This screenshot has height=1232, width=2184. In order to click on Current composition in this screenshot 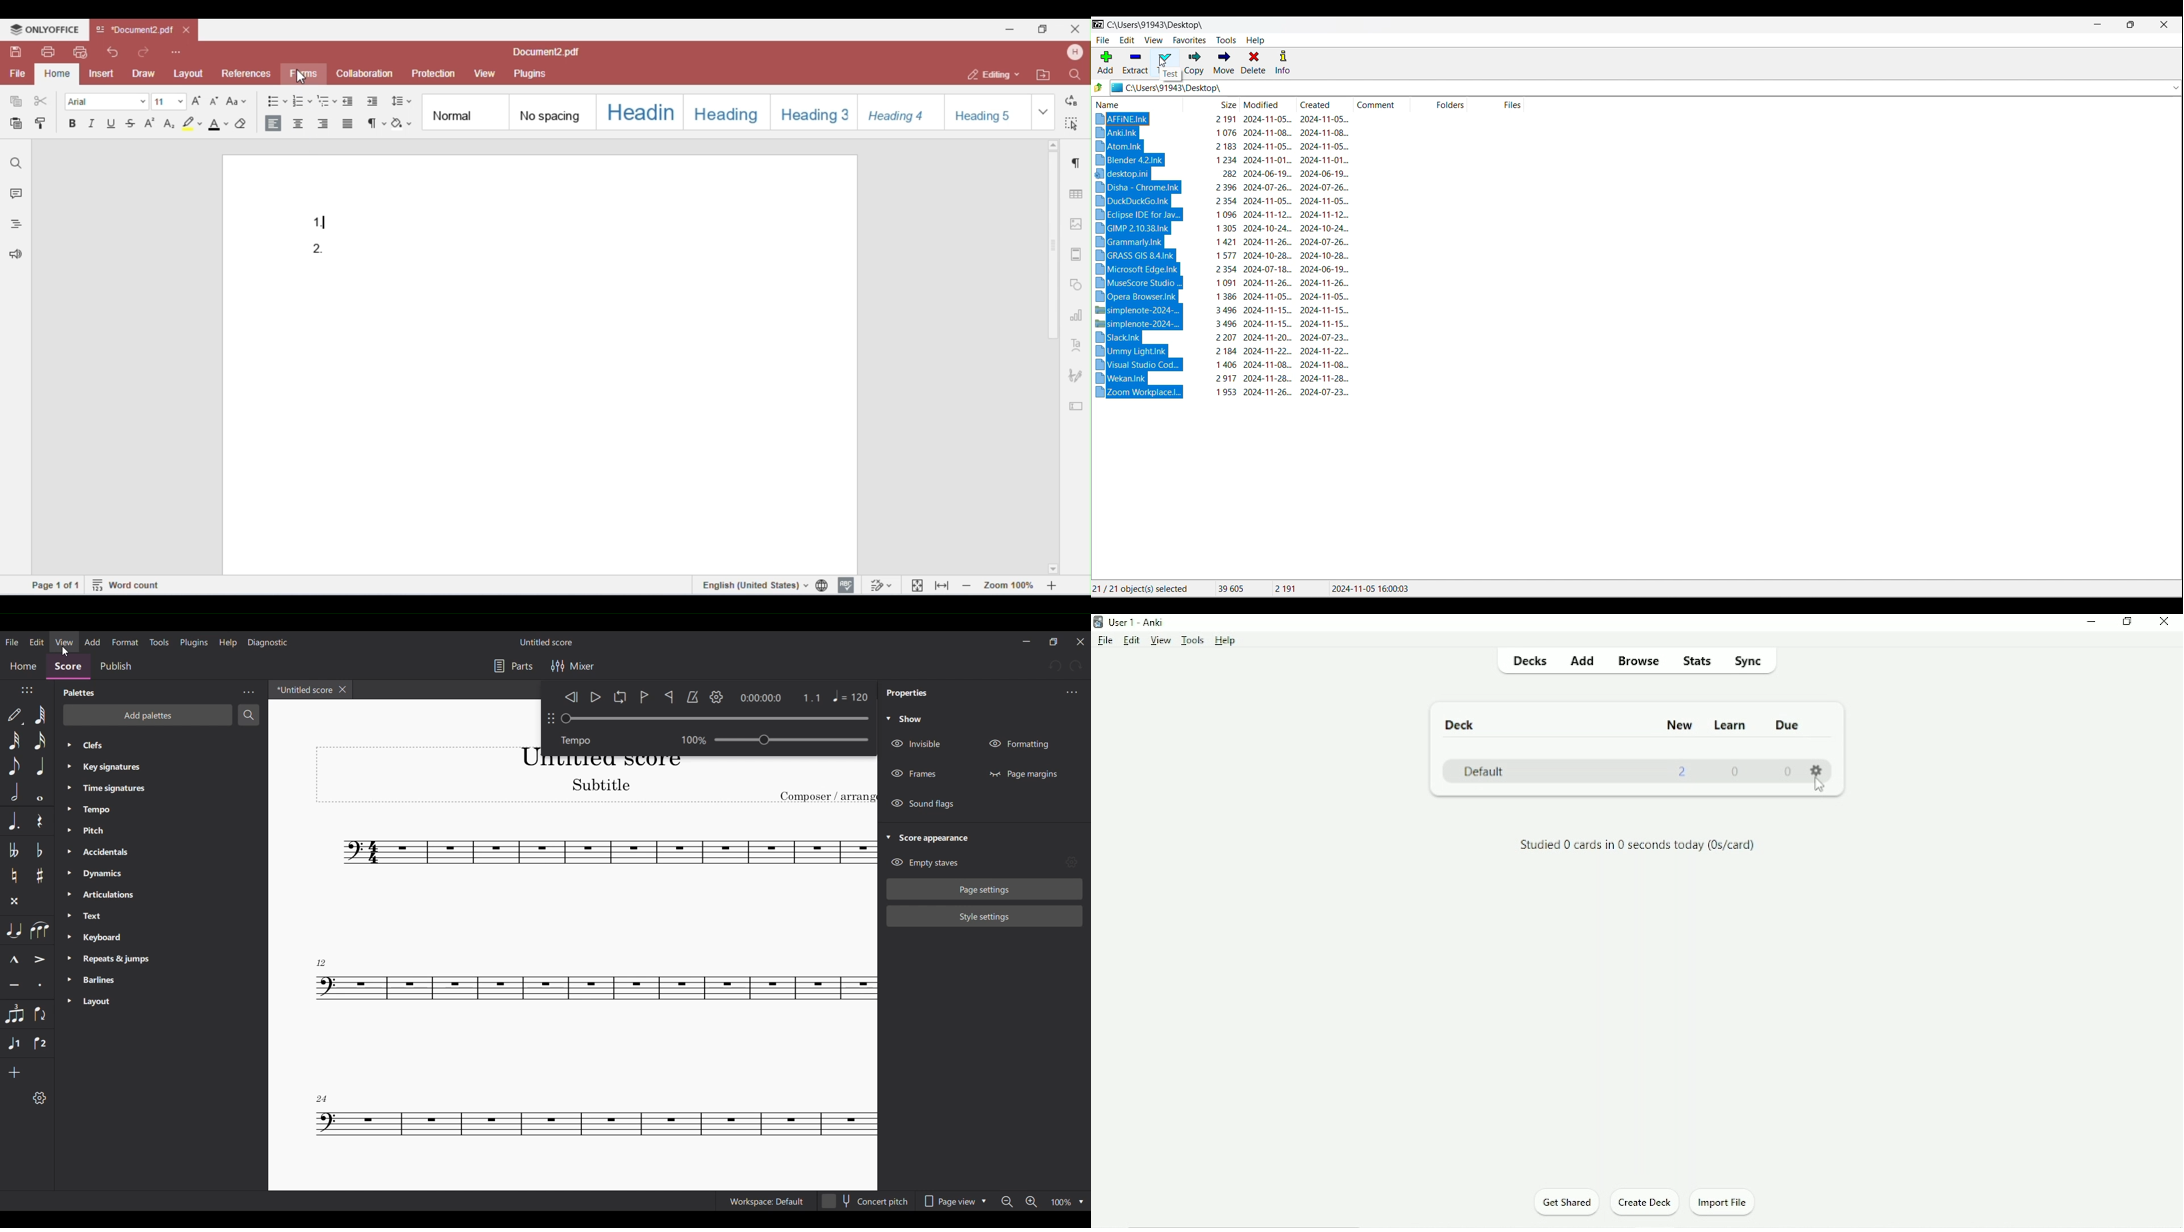, I will do `click(596, 991)`.